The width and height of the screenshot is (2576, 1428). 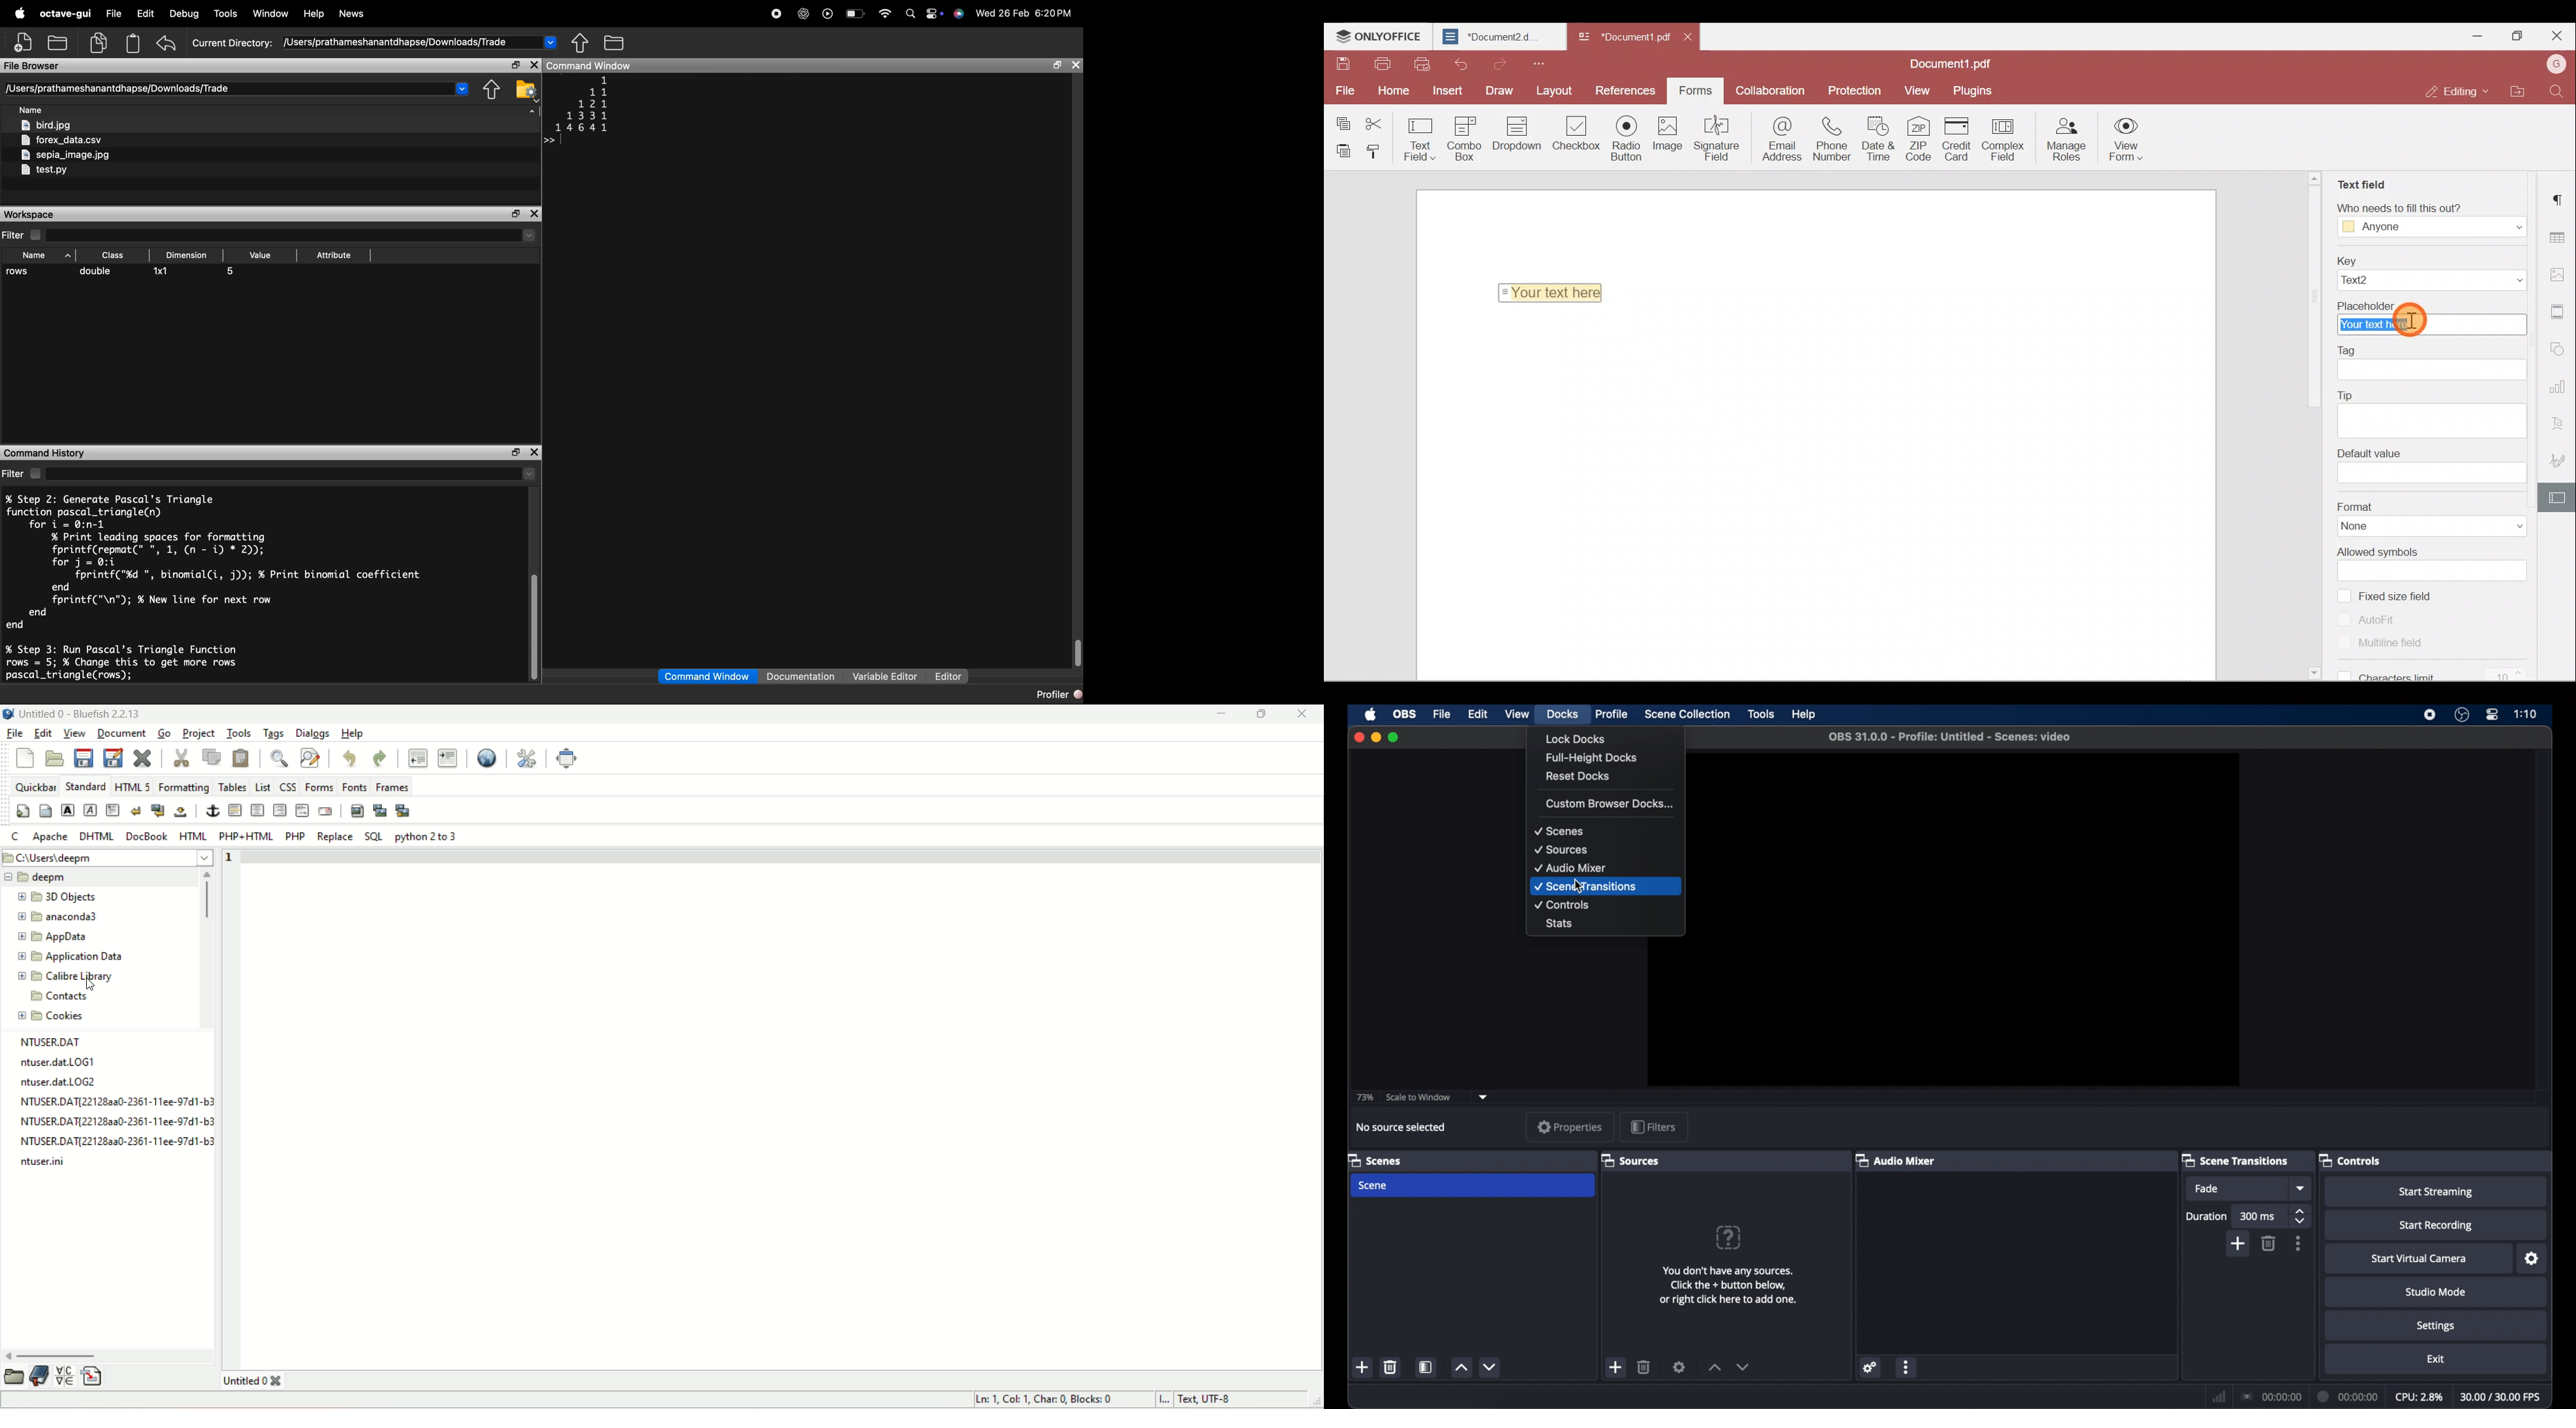 What do you see at coordinates (1375, 737) in the screenshot?
I see `minimize` at bounding box center [1375, 737].